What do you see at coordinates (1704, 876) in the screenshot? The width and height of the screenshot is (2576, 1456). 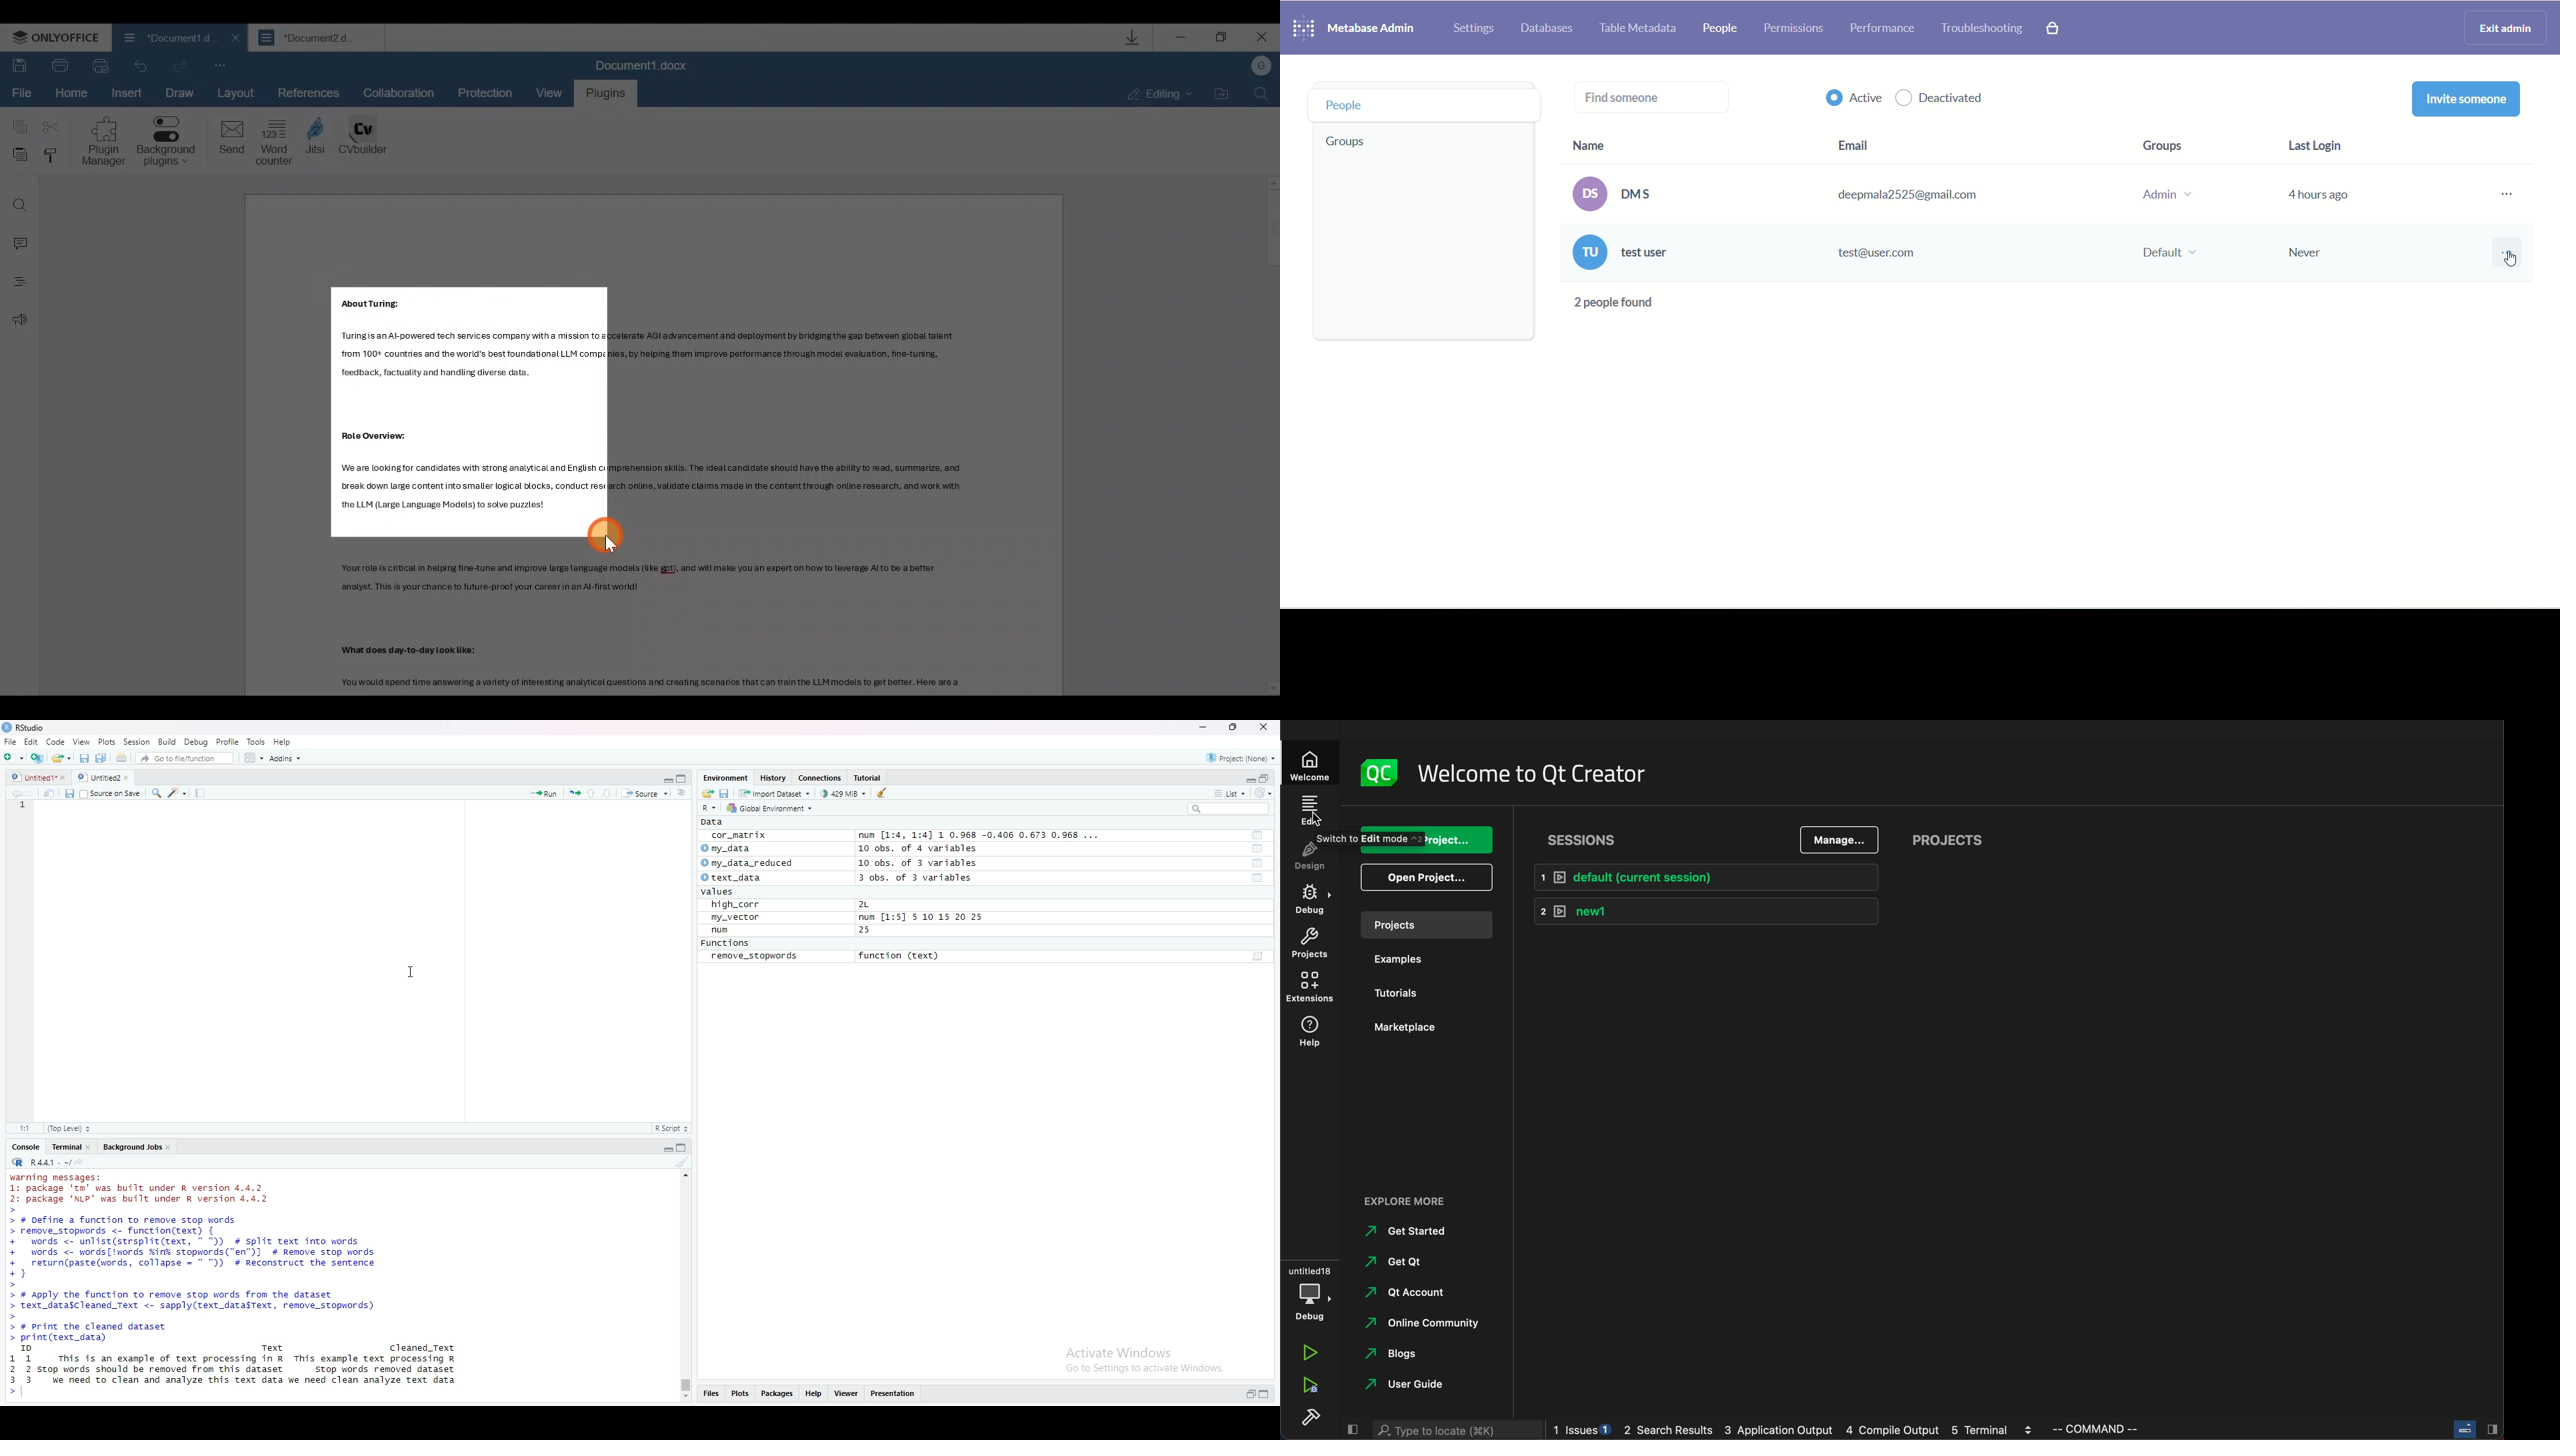 I see `default` at bounding box center [1704, 876].